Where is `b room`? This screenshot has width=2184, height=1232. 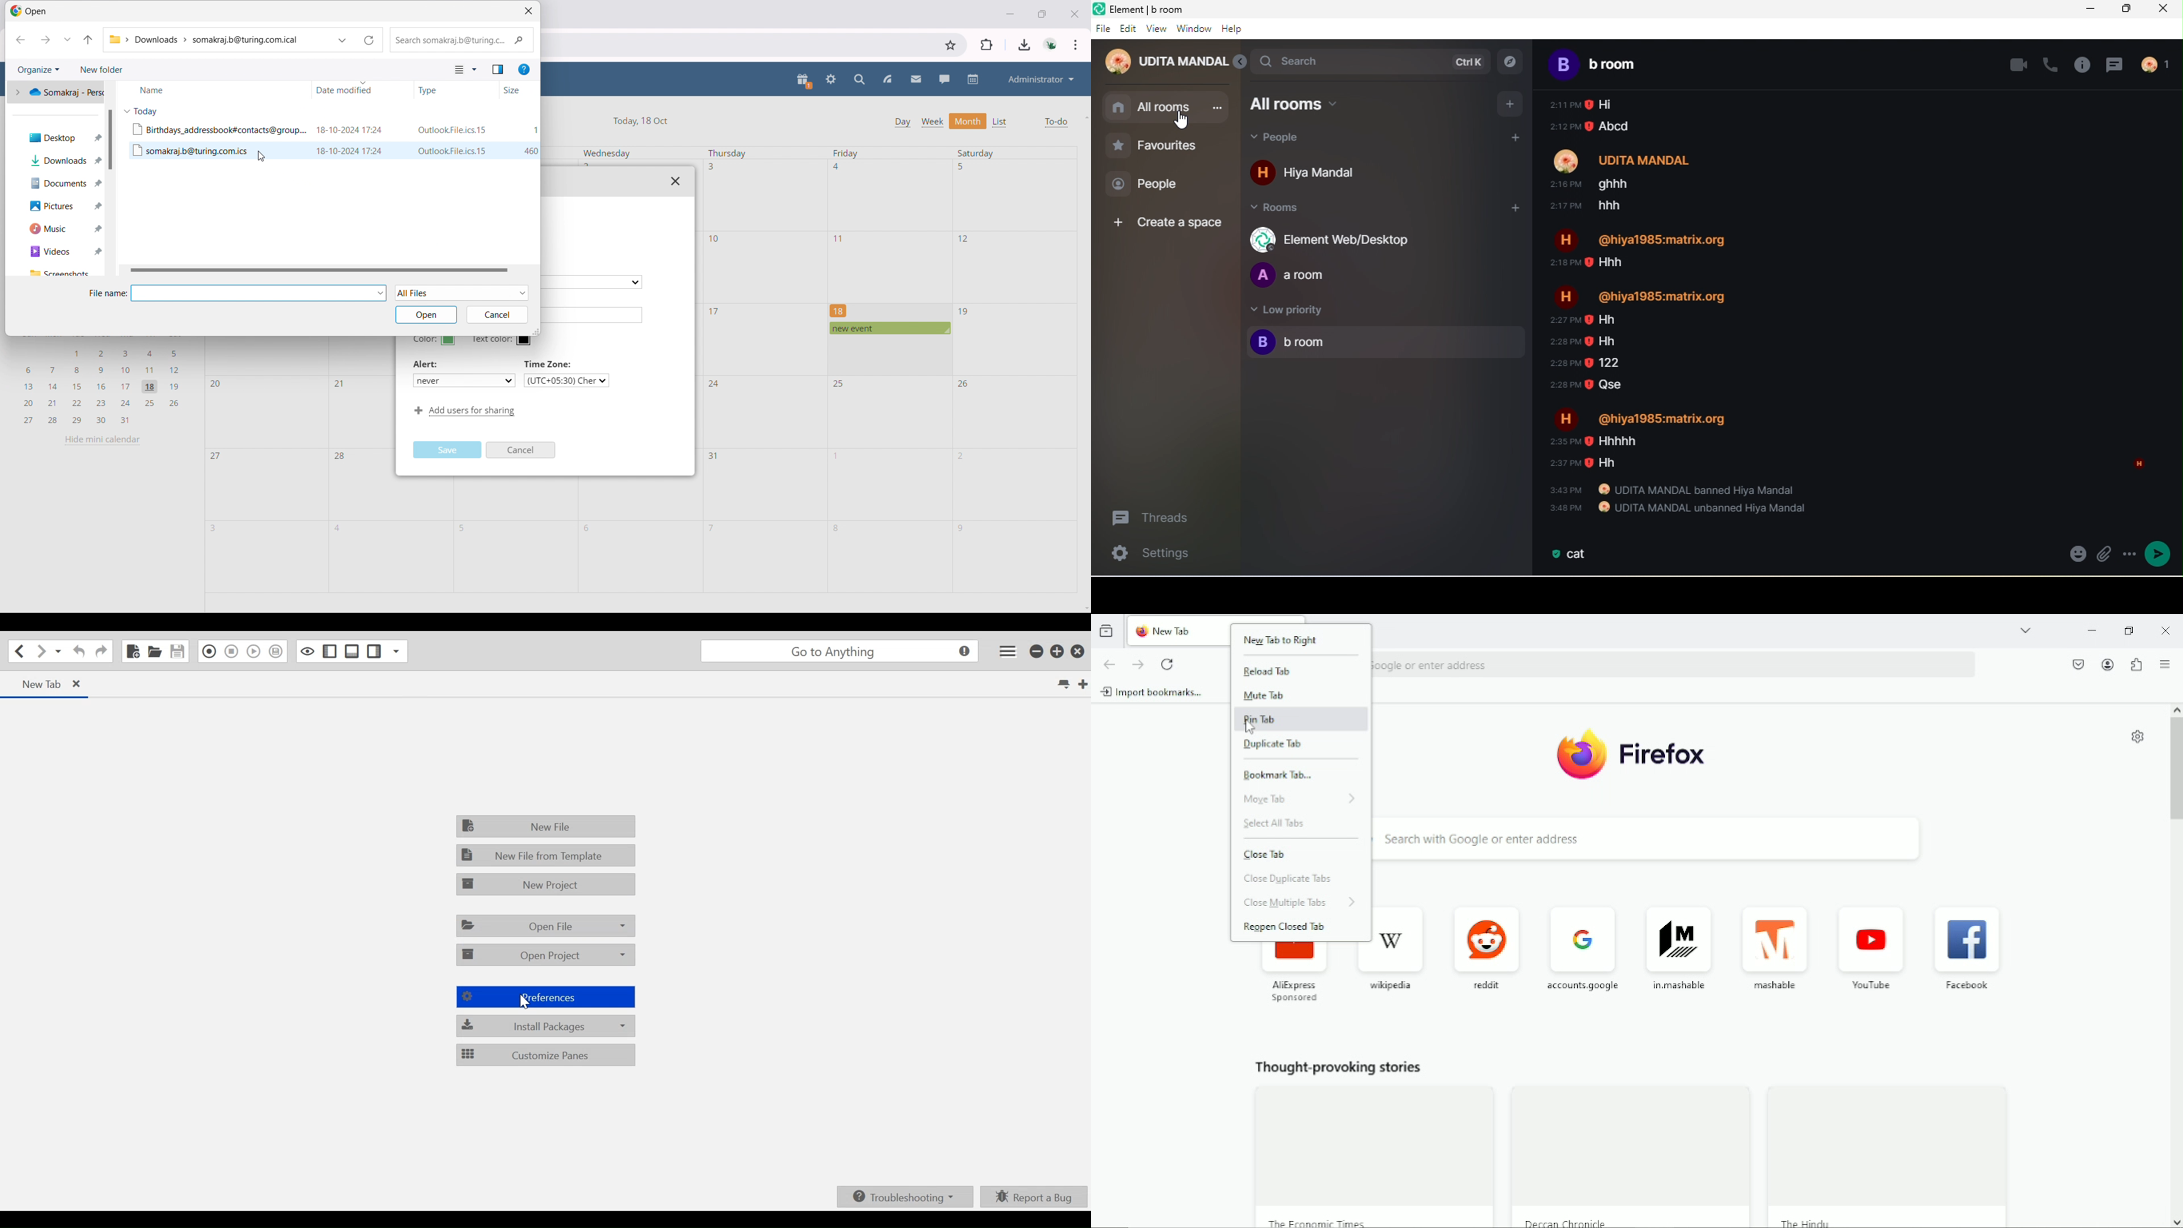
b room is located at coordinates (1387, 344).